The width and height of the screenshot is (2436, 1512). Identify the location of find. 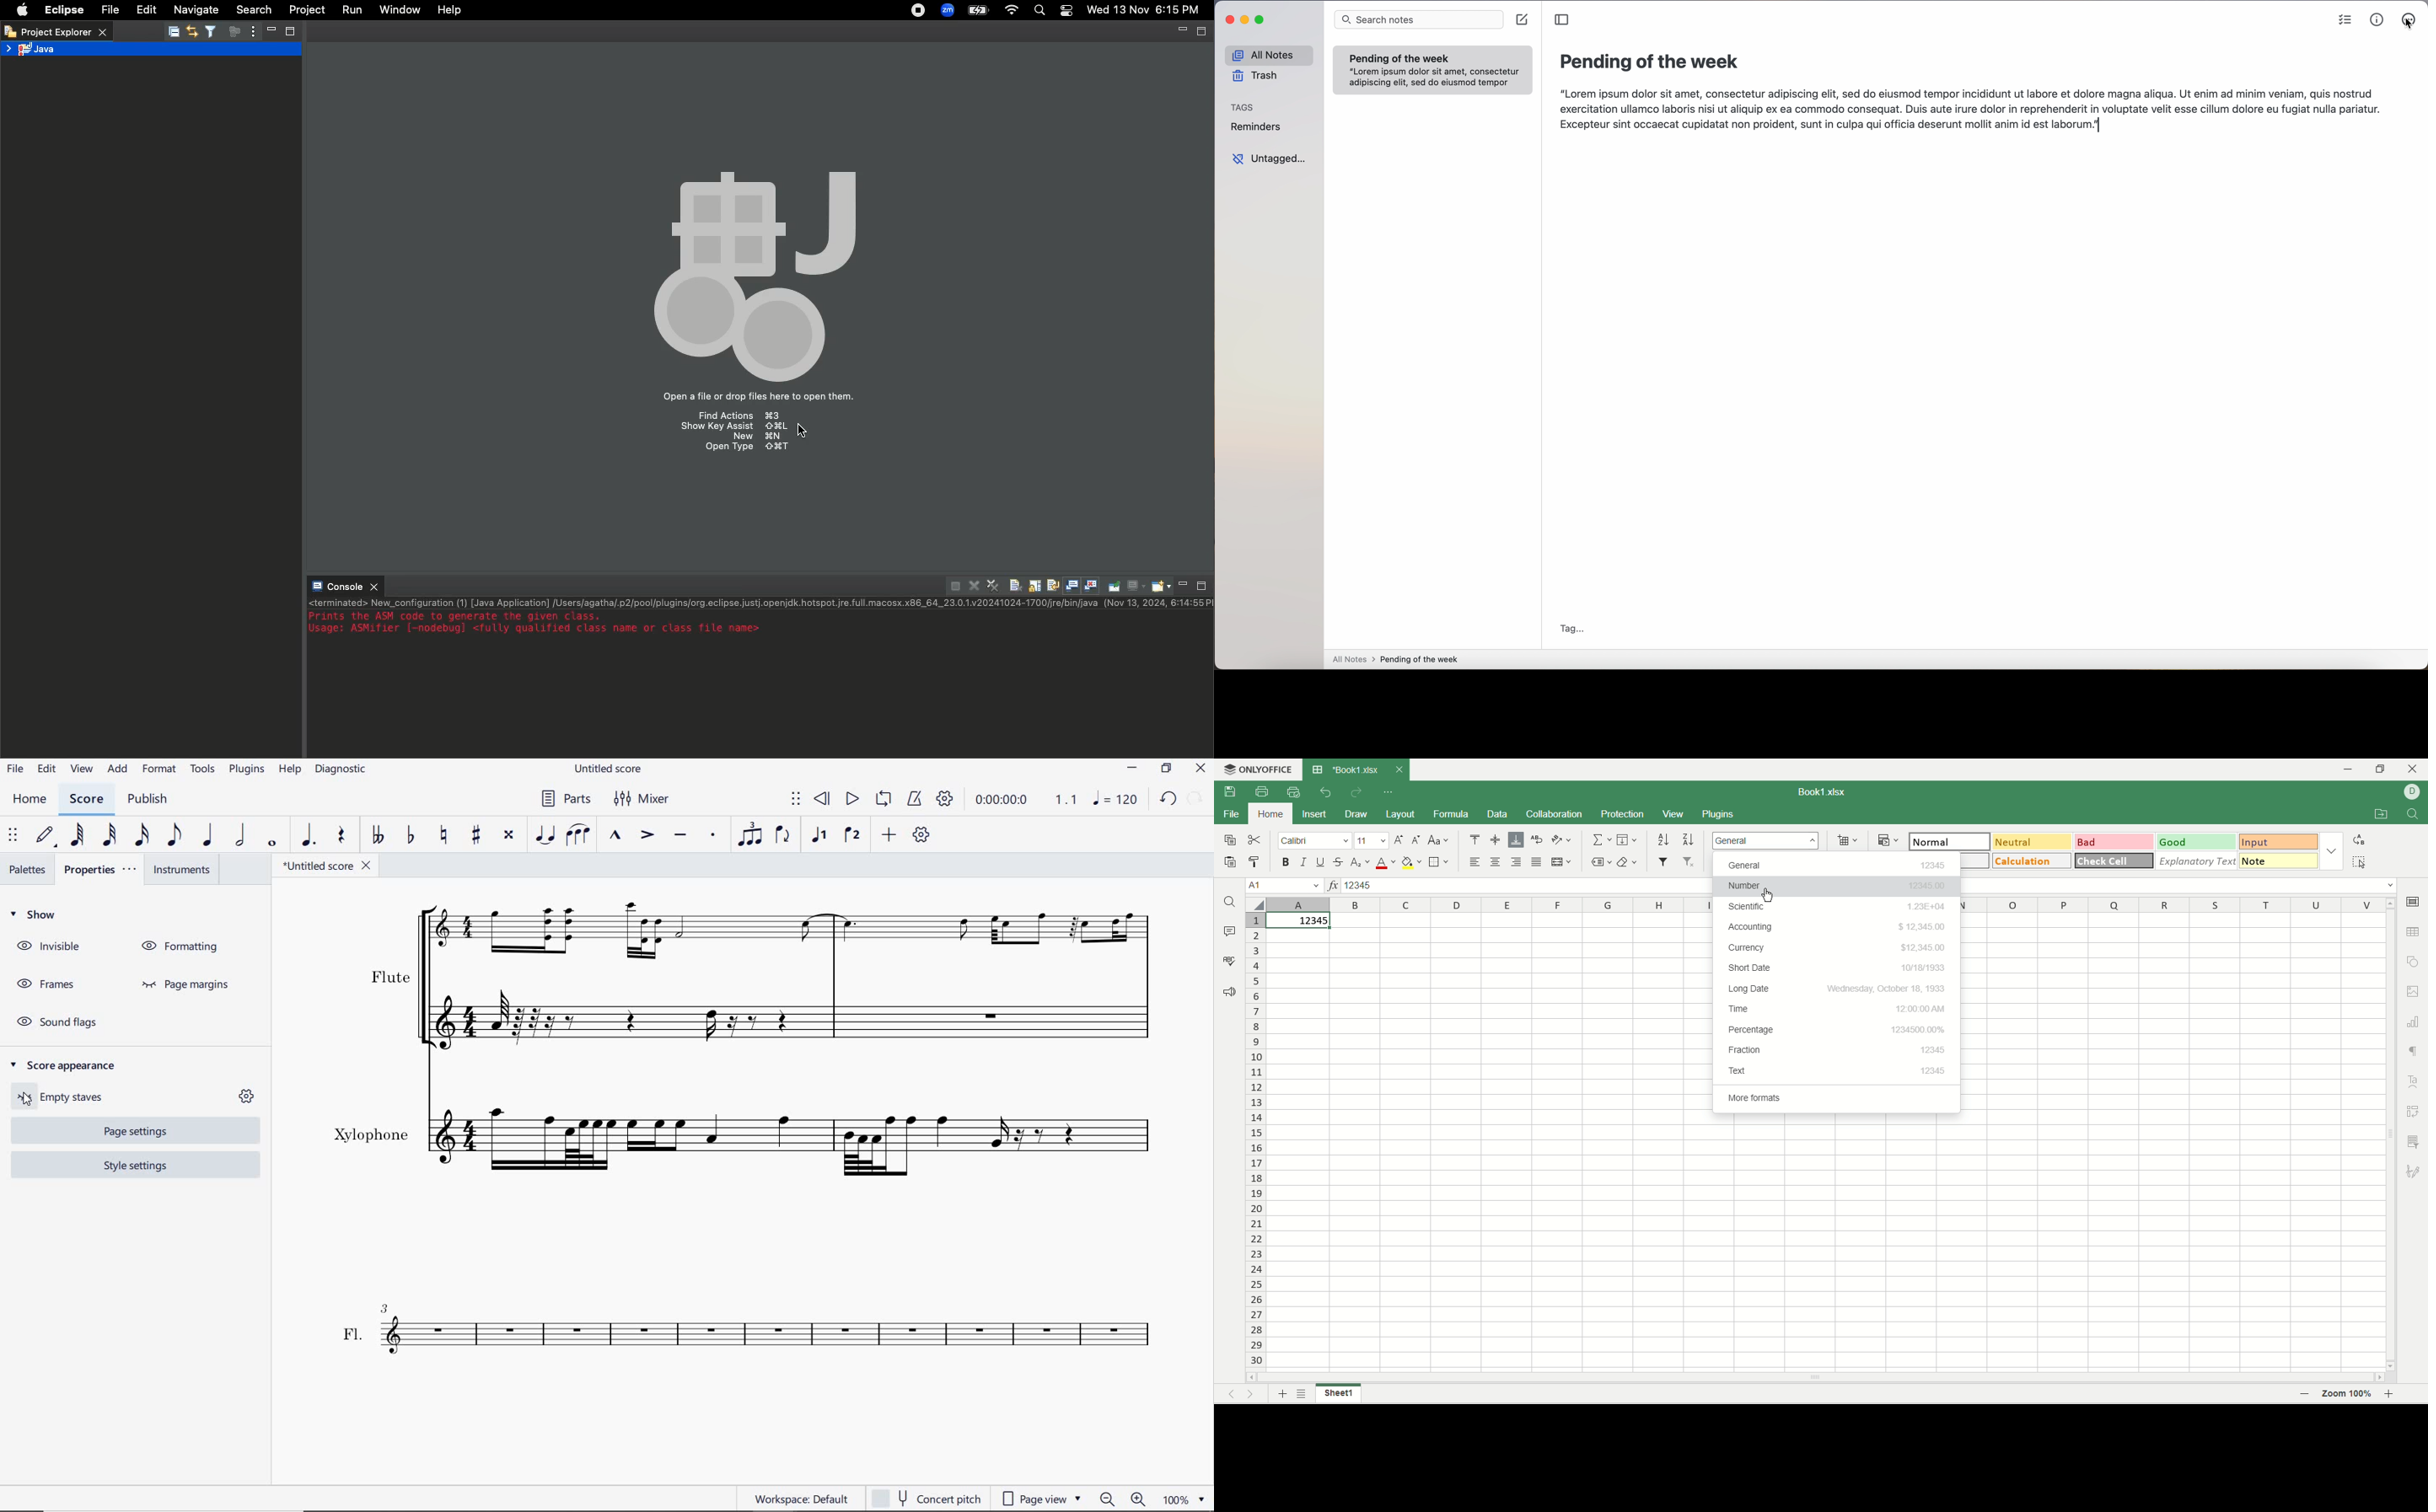
(1229, 903).